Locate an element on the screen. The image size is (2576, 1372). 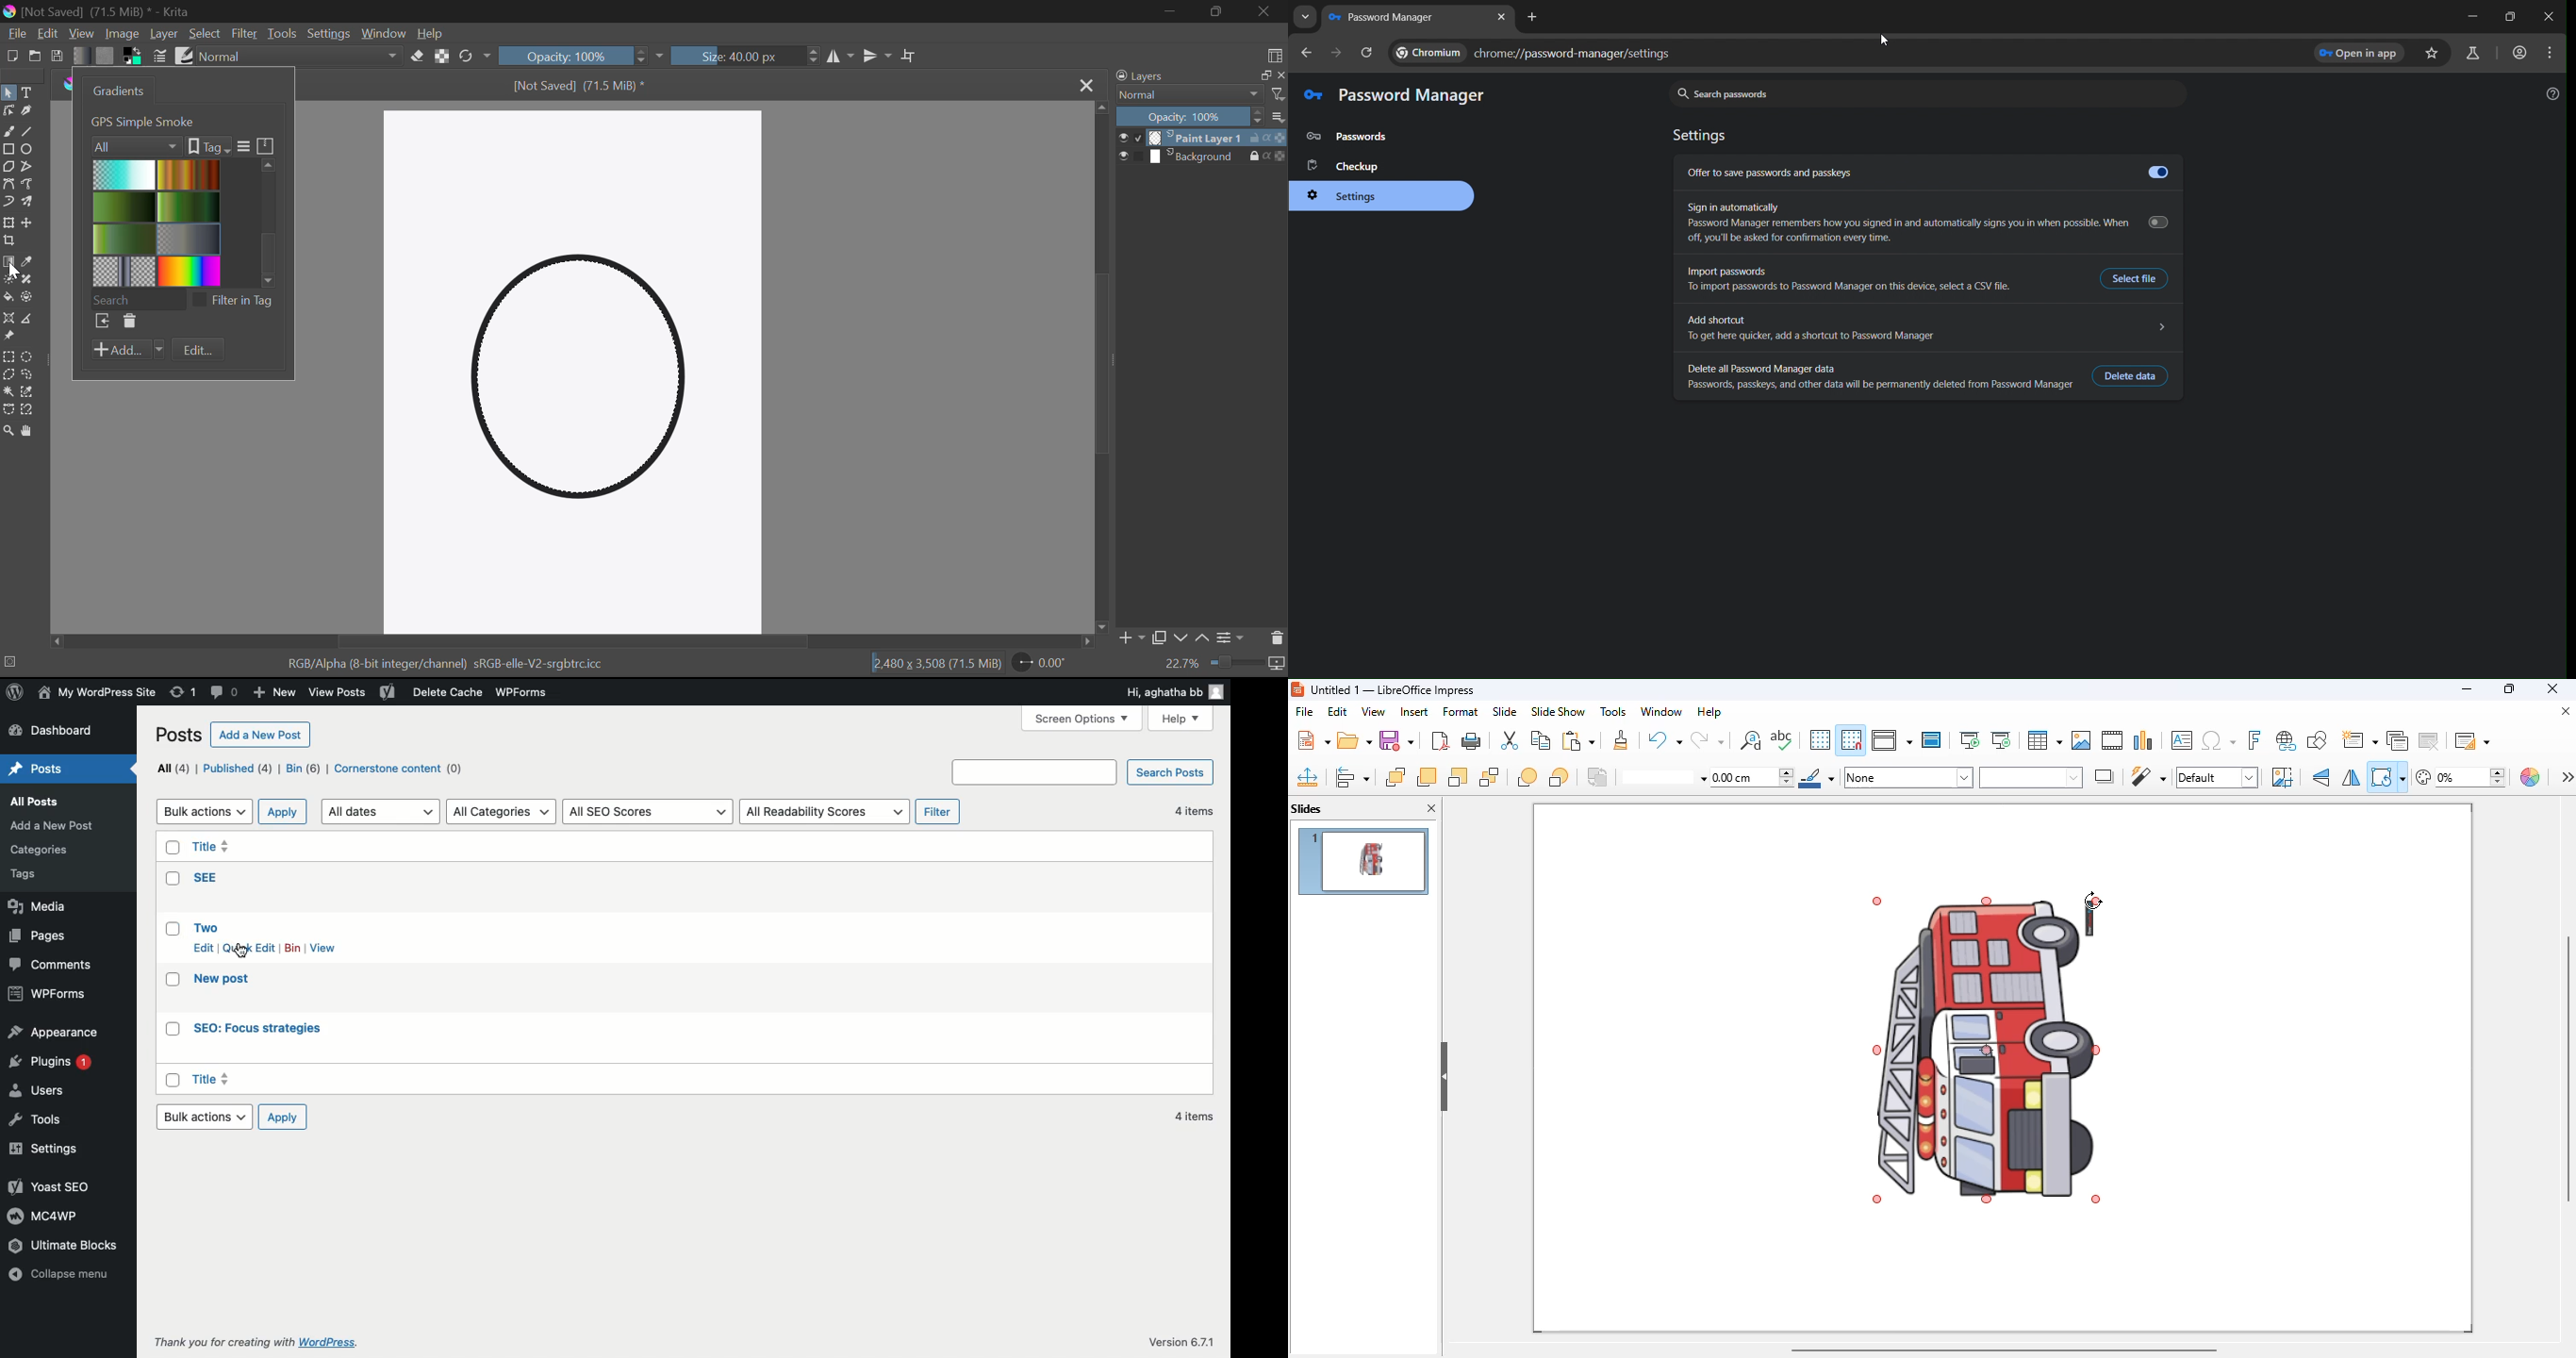
Gradient is located at coordinates (85, 58).